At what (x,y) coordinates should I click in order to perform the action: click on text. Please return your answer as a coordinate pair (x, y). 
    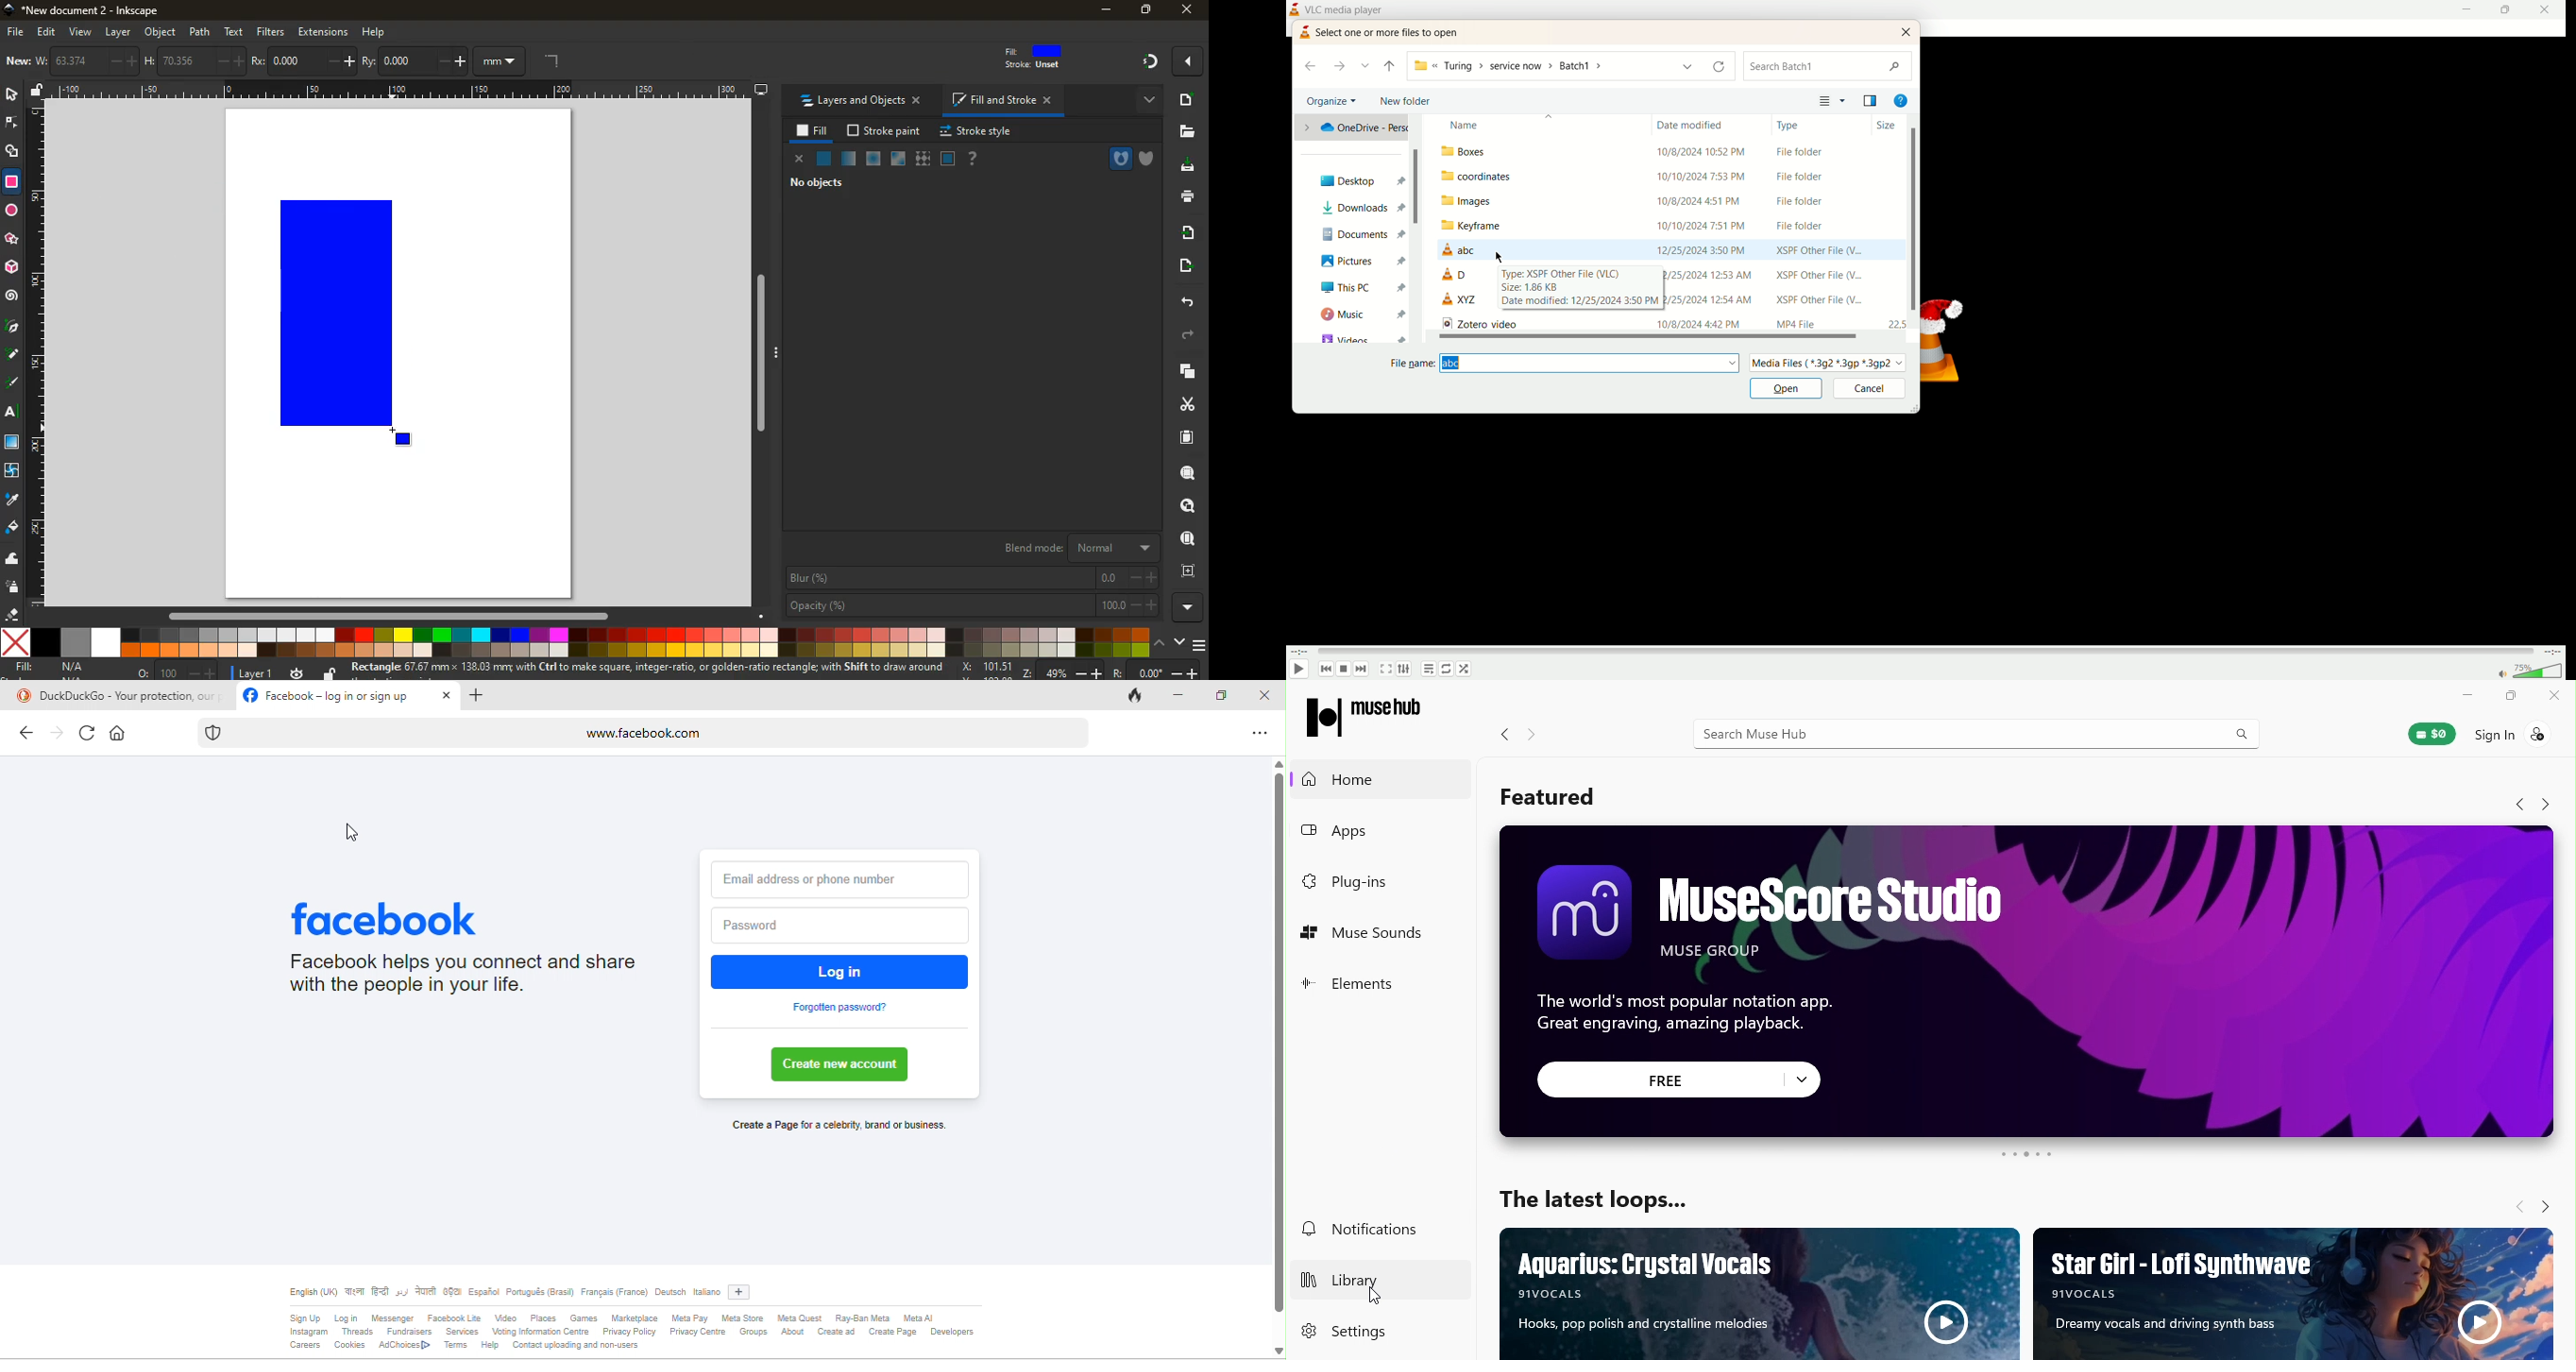
    Looking at the image, I should click on (235, 32).